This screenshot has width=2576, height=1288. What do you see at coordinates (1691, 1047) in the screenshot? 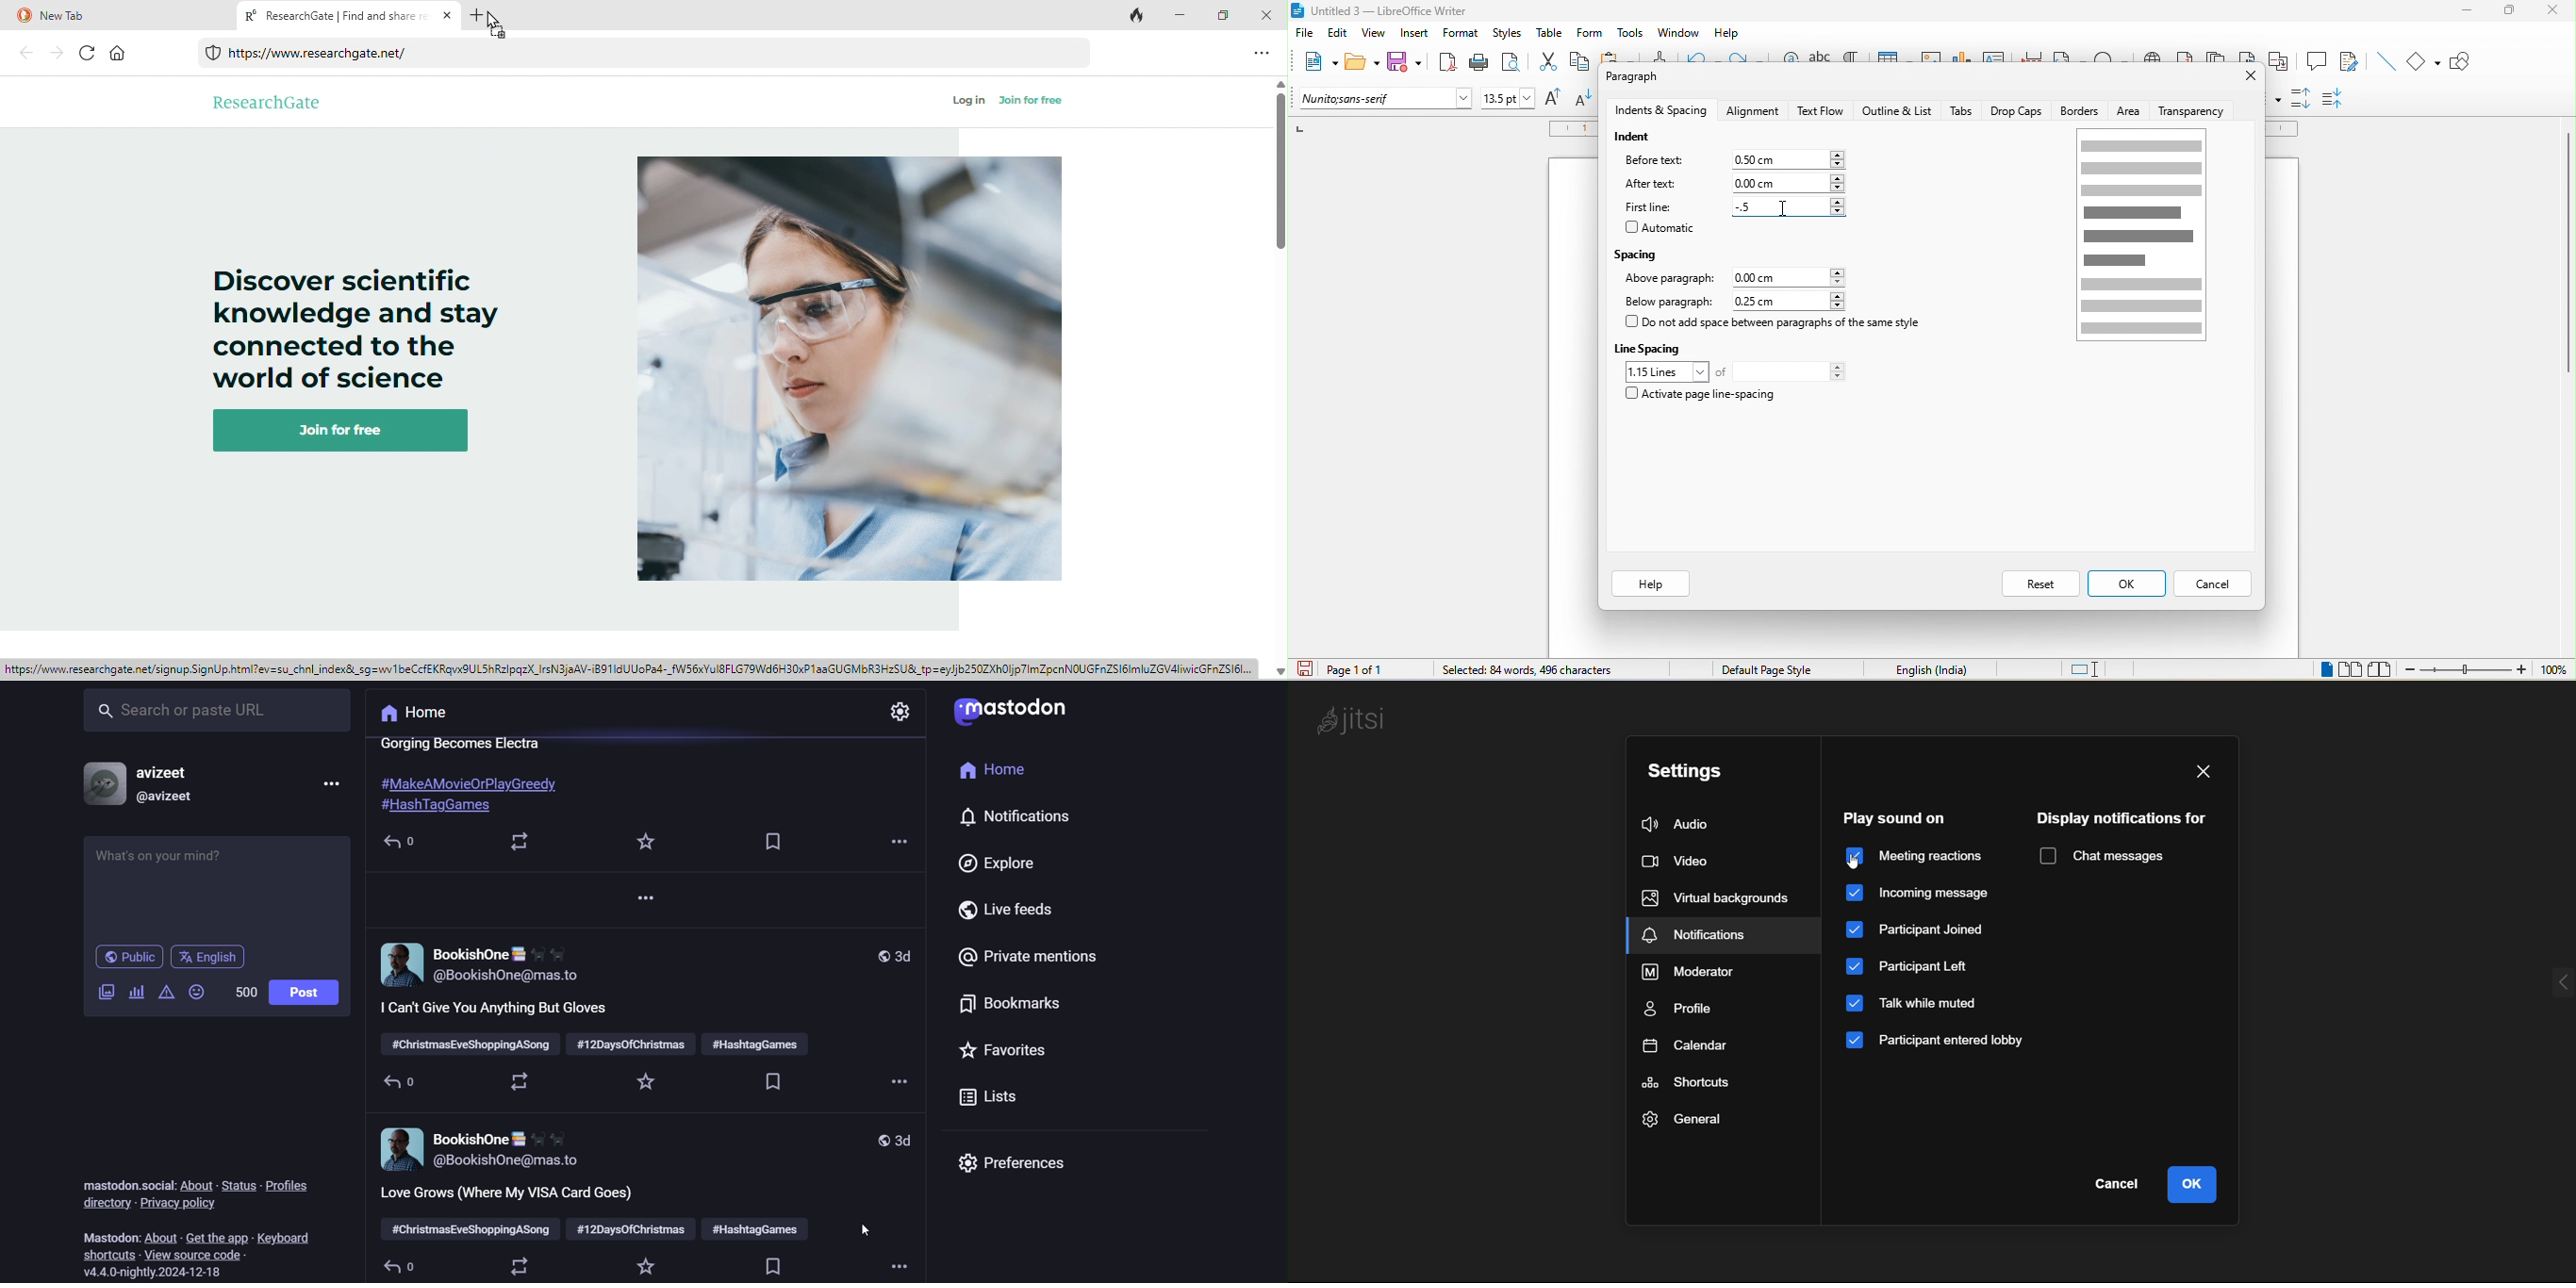
I see `calendar` at bounding box center [1691, 1047].